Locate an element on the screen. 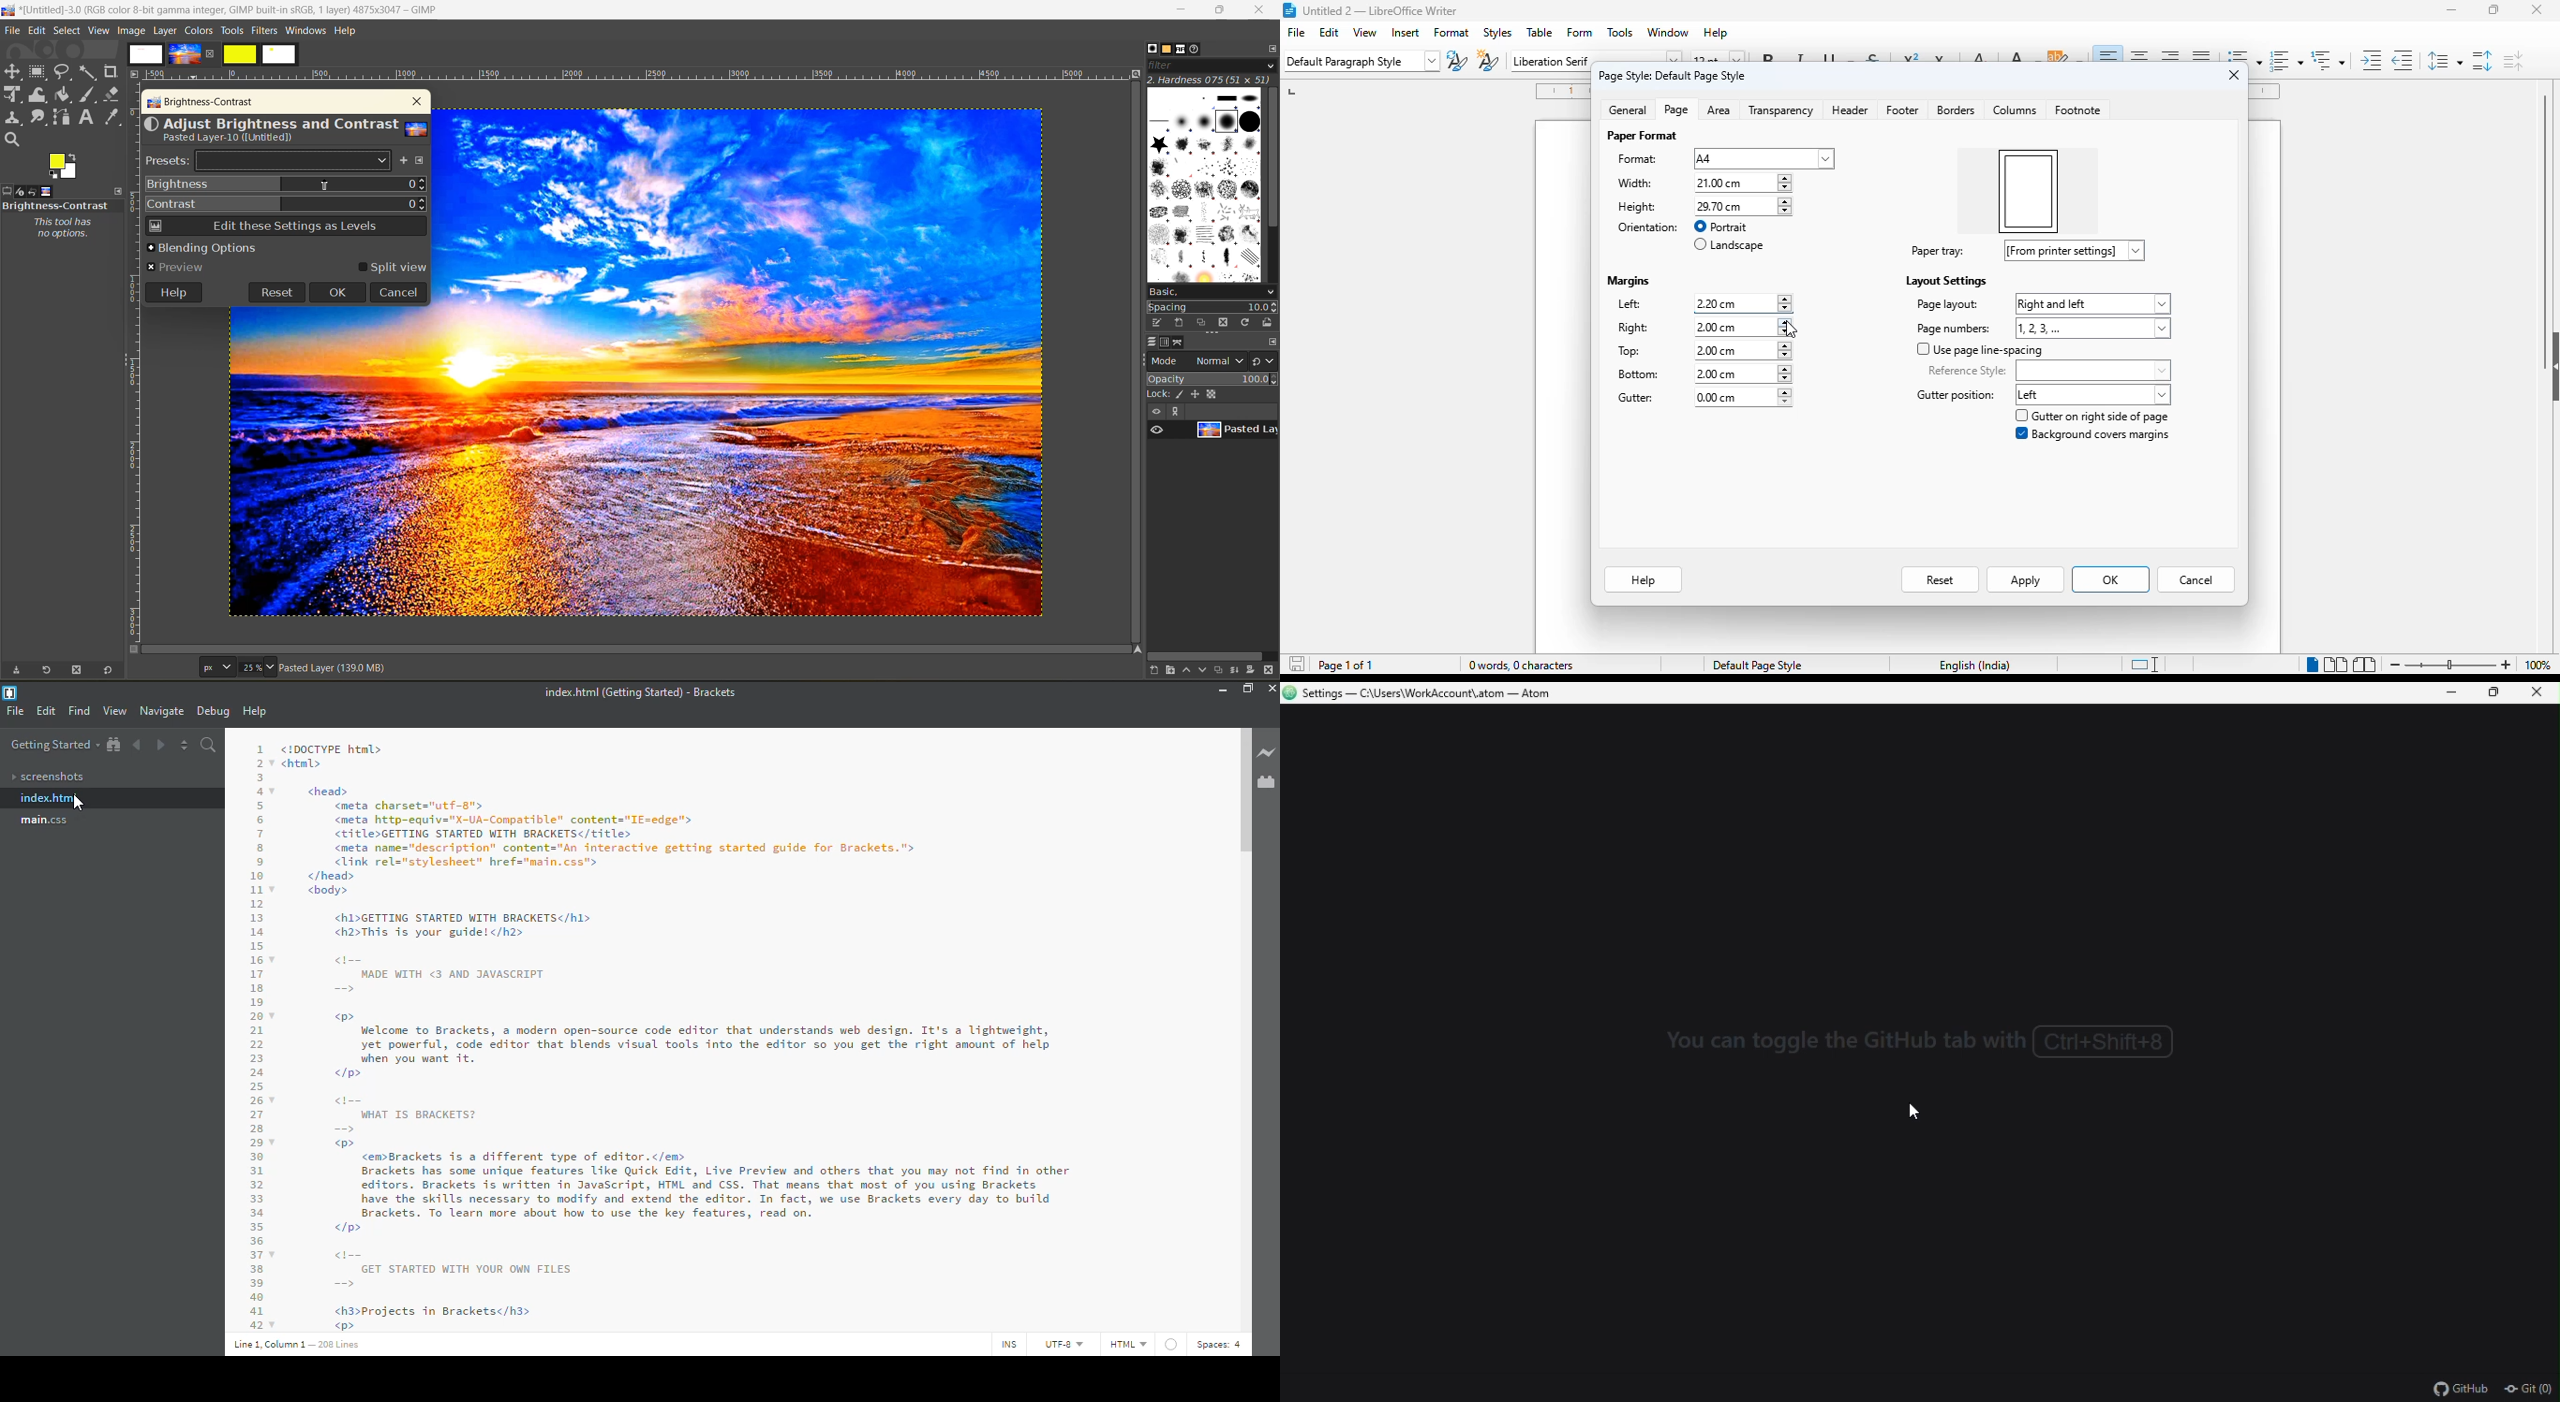 This screenshot has width=2576, height=1428. reset is located at coordinates (1938, 580).